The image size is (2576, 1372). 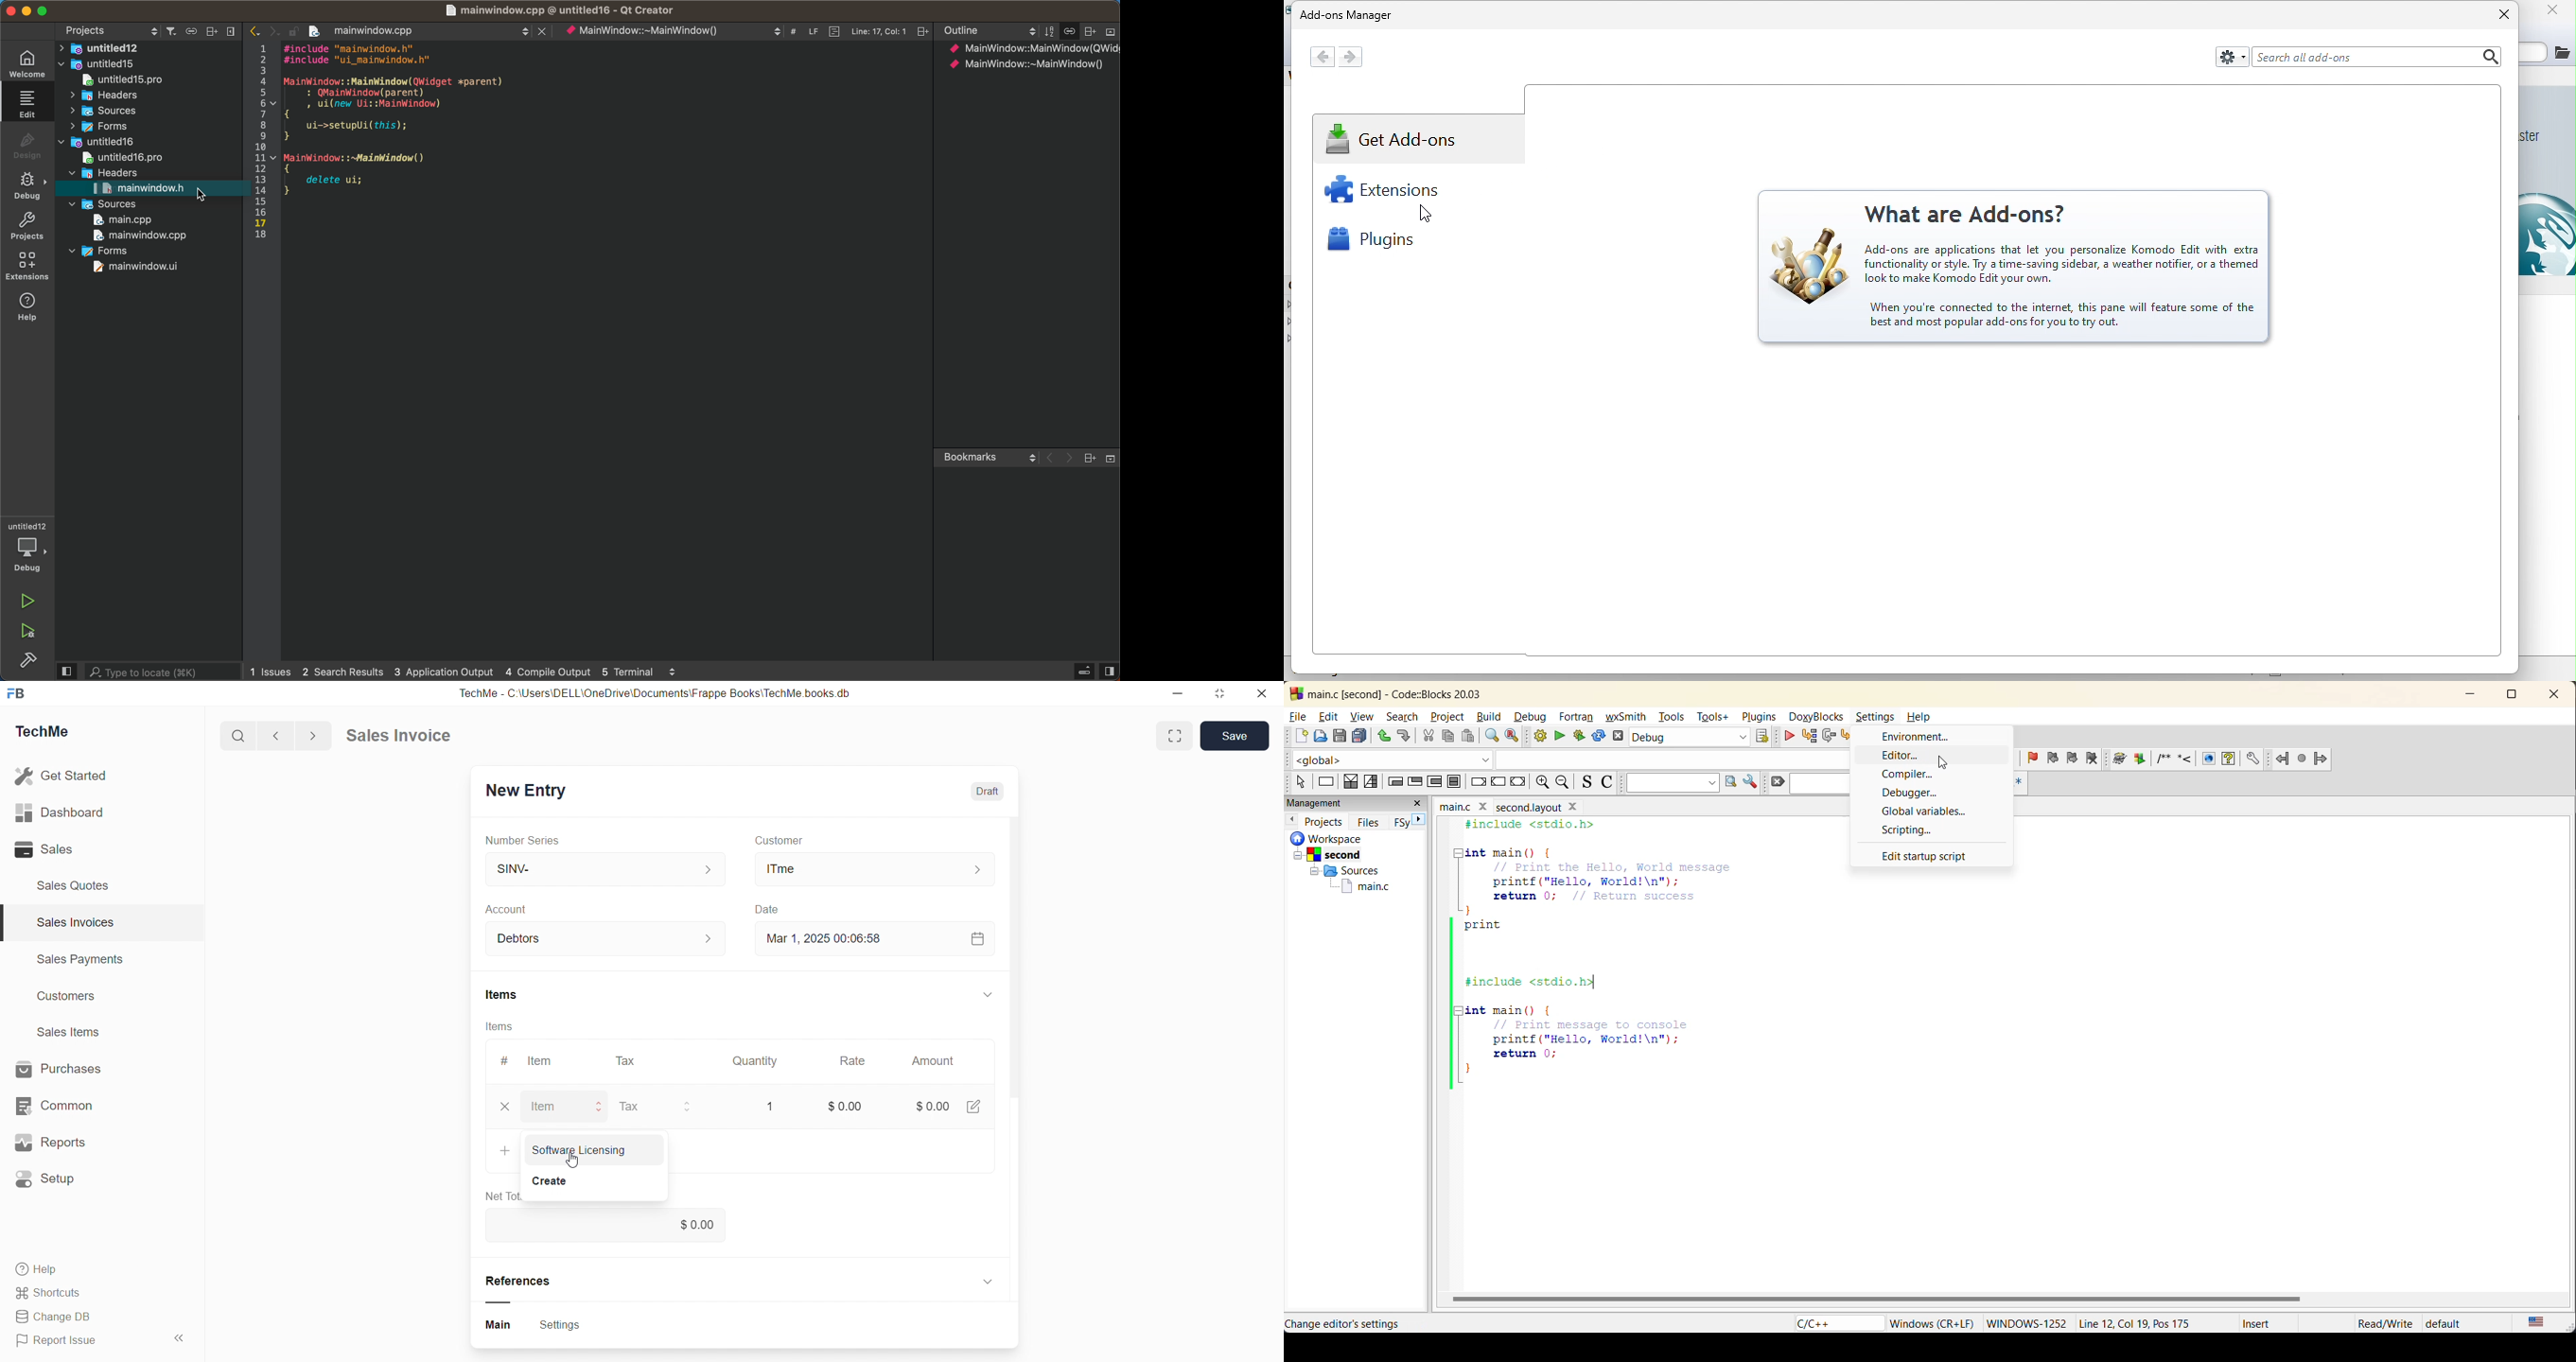 I want to click on SINV-, so click(x=589, y=868).